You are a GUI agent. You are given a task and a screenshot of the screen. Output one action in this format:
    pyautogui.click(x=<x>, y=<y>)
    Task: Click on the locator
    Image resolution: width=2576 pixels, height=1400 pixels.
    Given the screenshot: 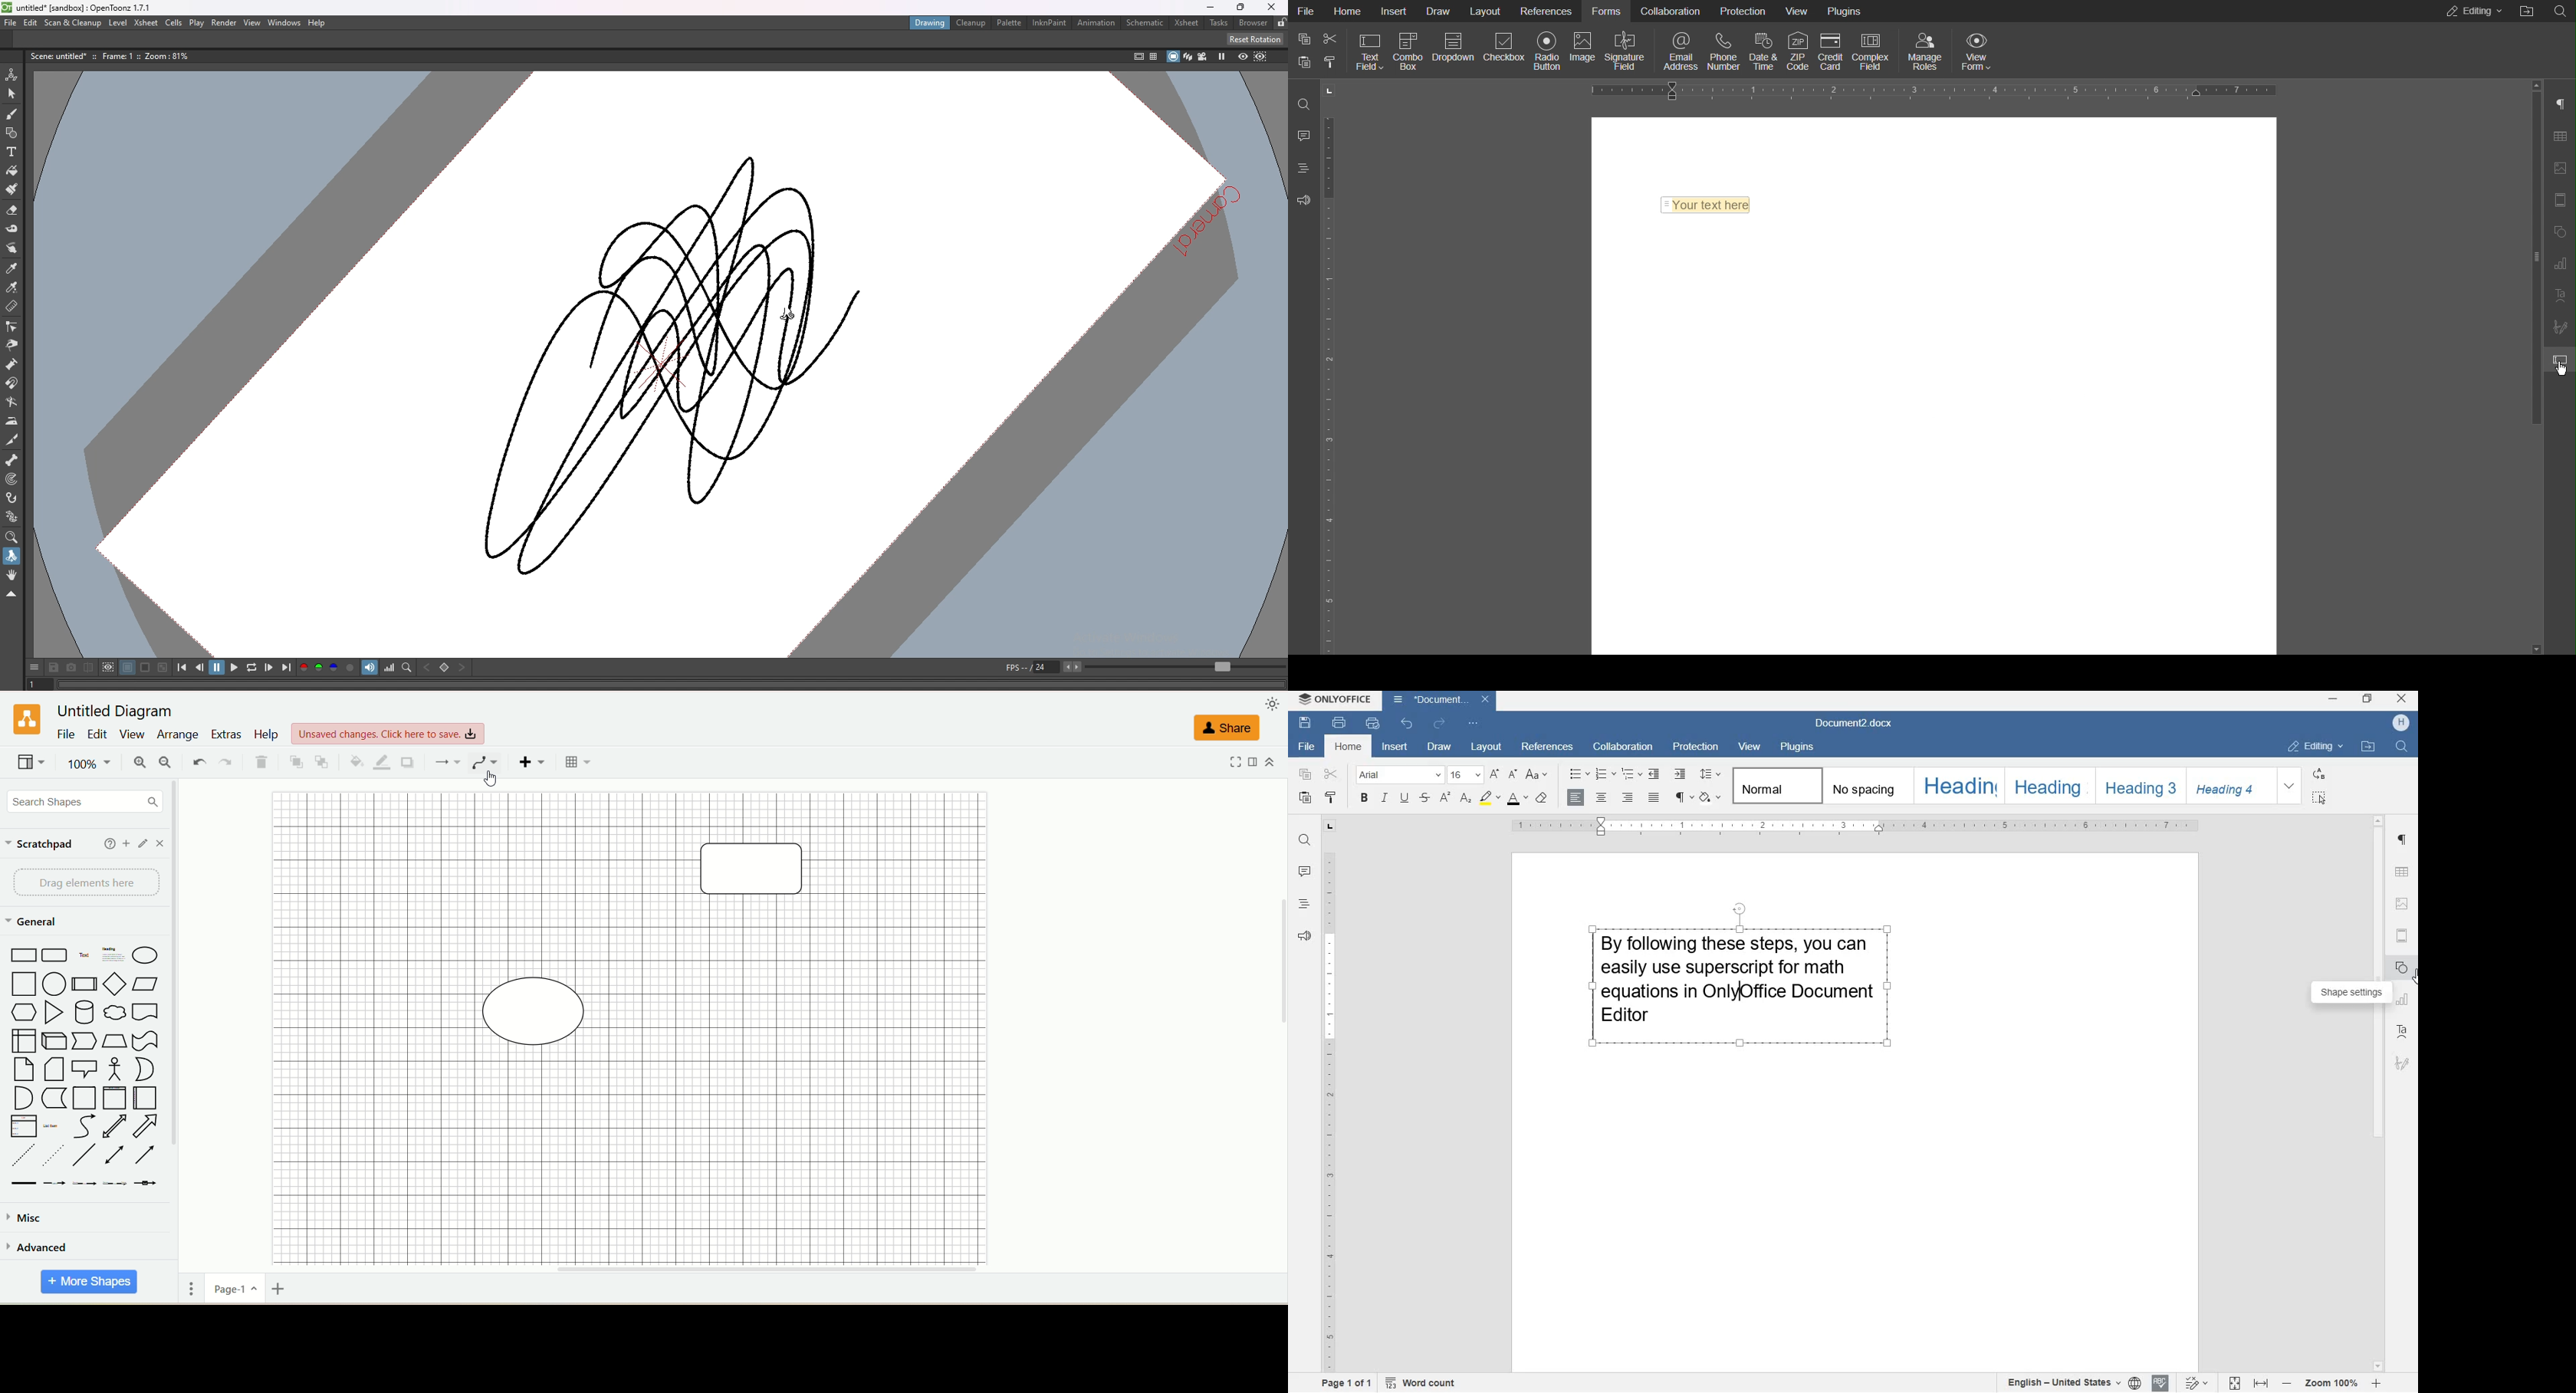 What is the action you would take?
    pyautogui.click(x=407, y=668)
    